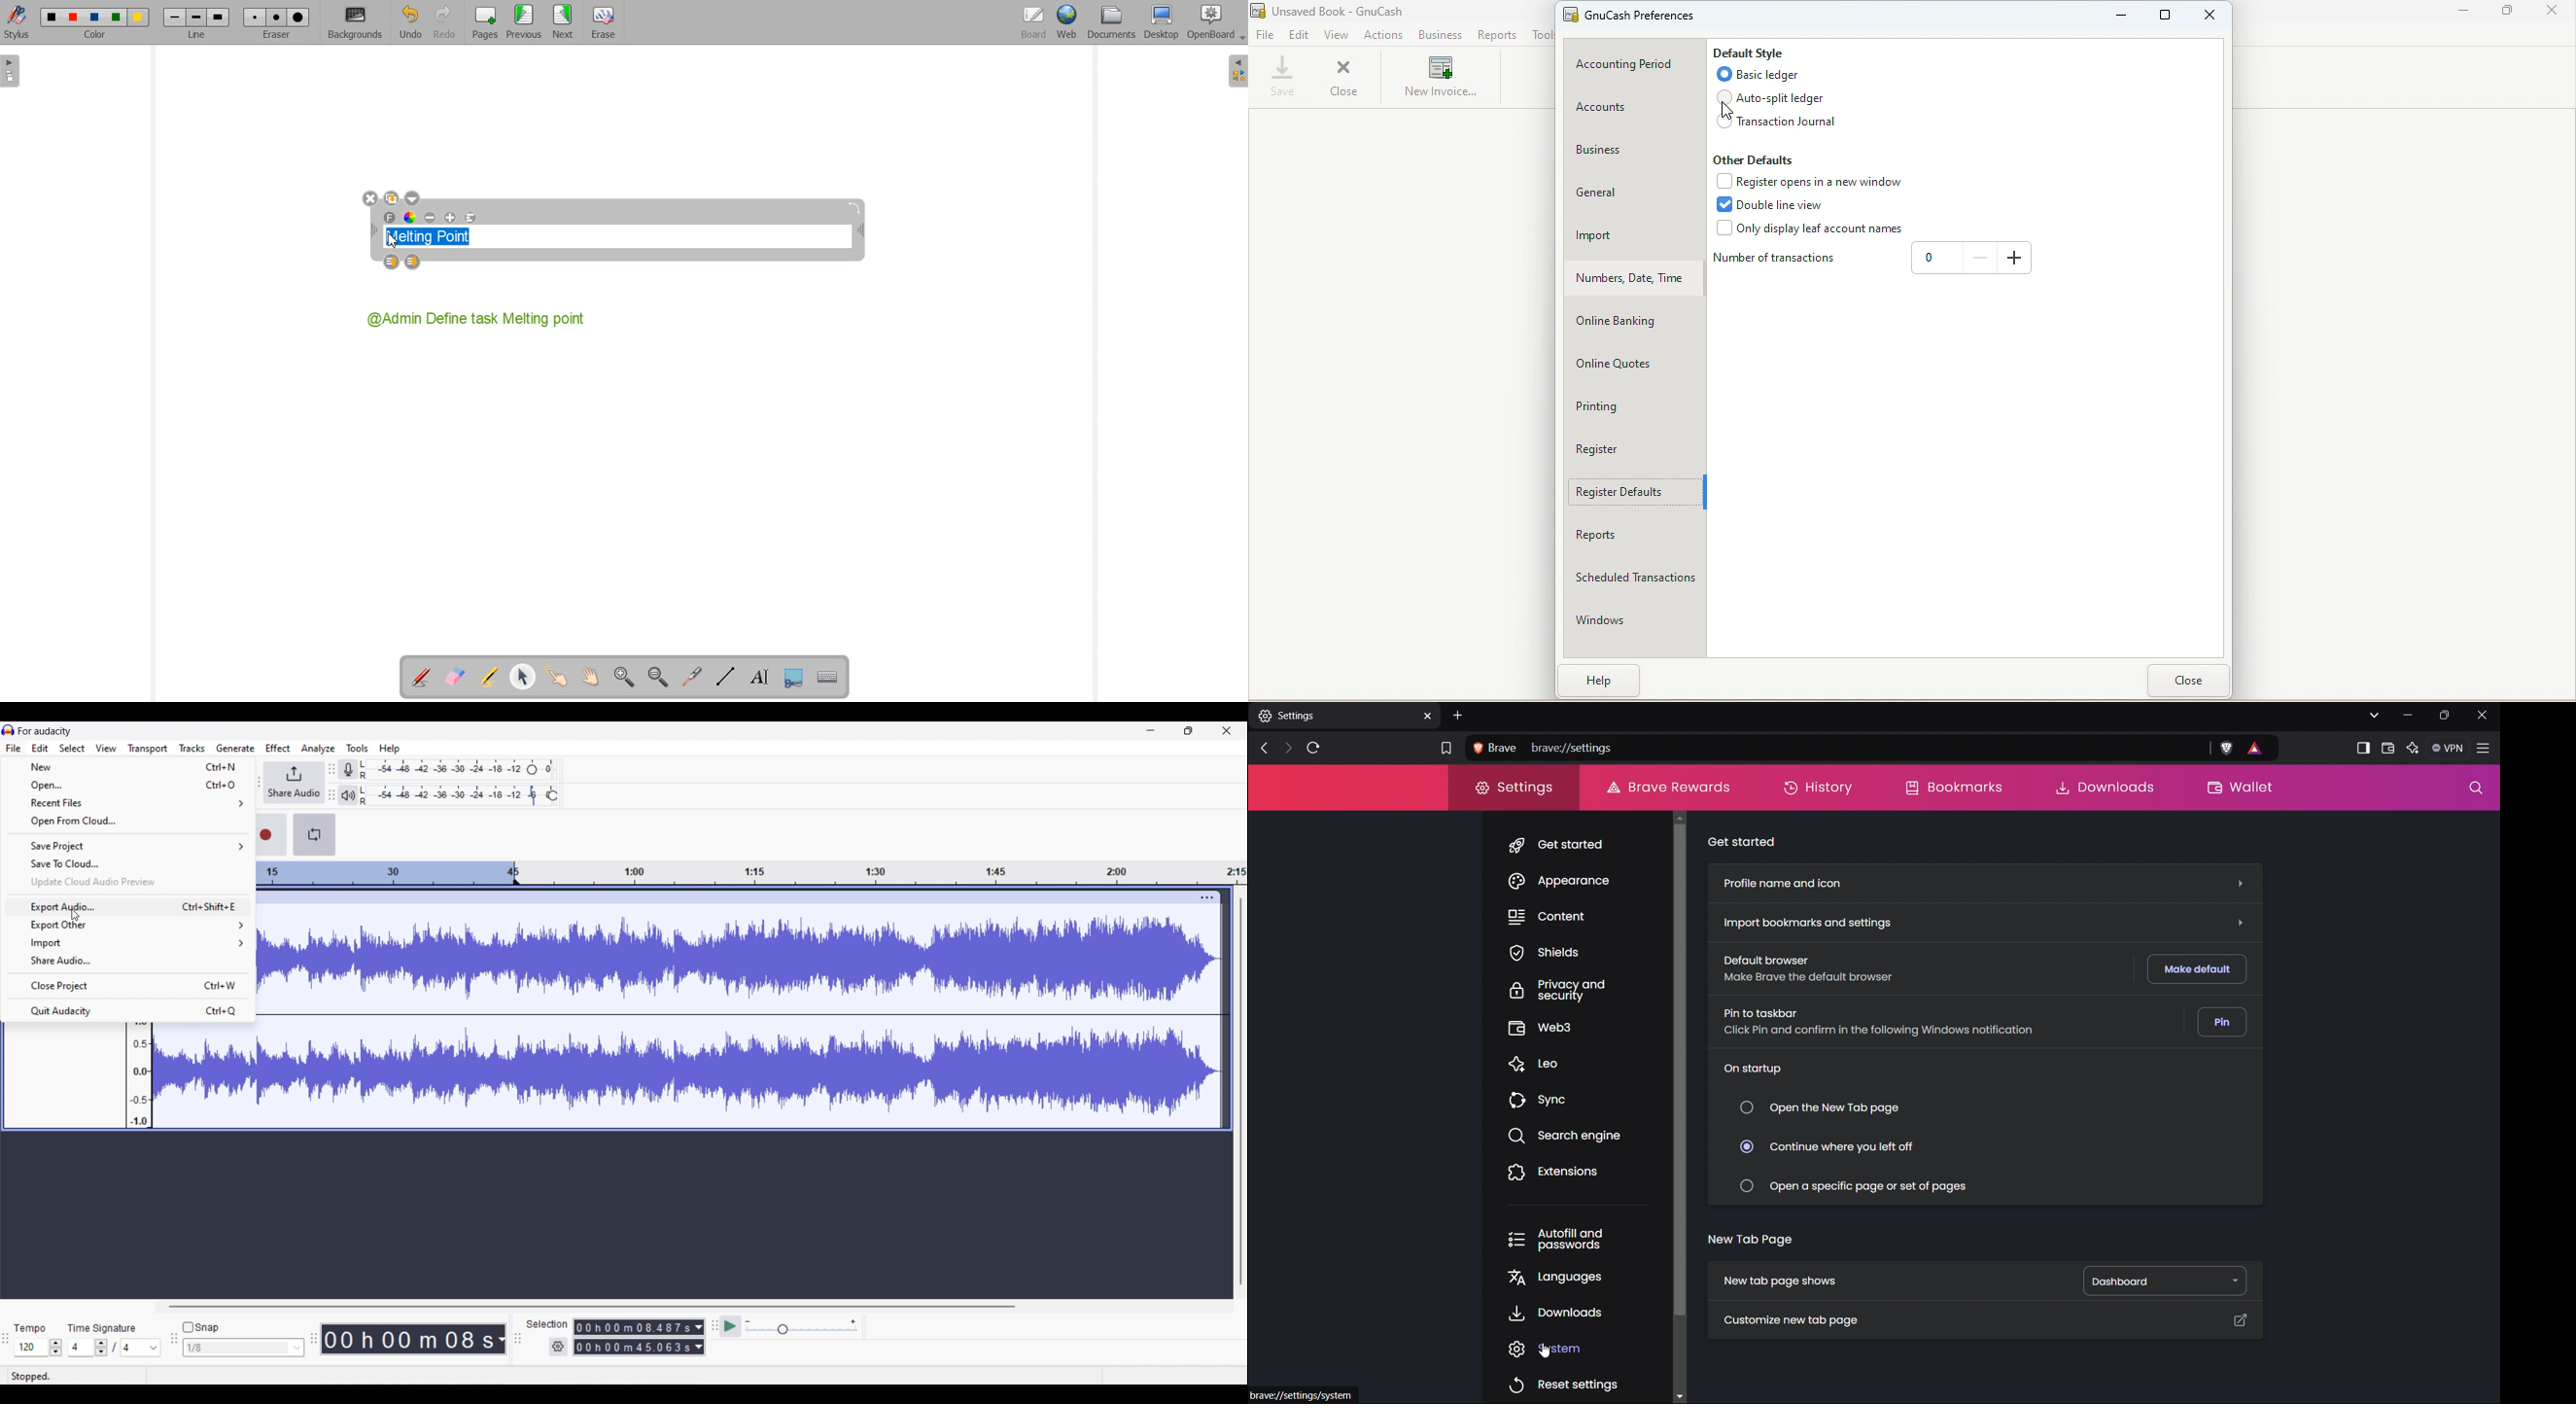 The image size is (2576, 1428). What do you see at coordinates (272, 835) in the screenshot?
I see `Record/Record new track` at bounding box center [272, 835].